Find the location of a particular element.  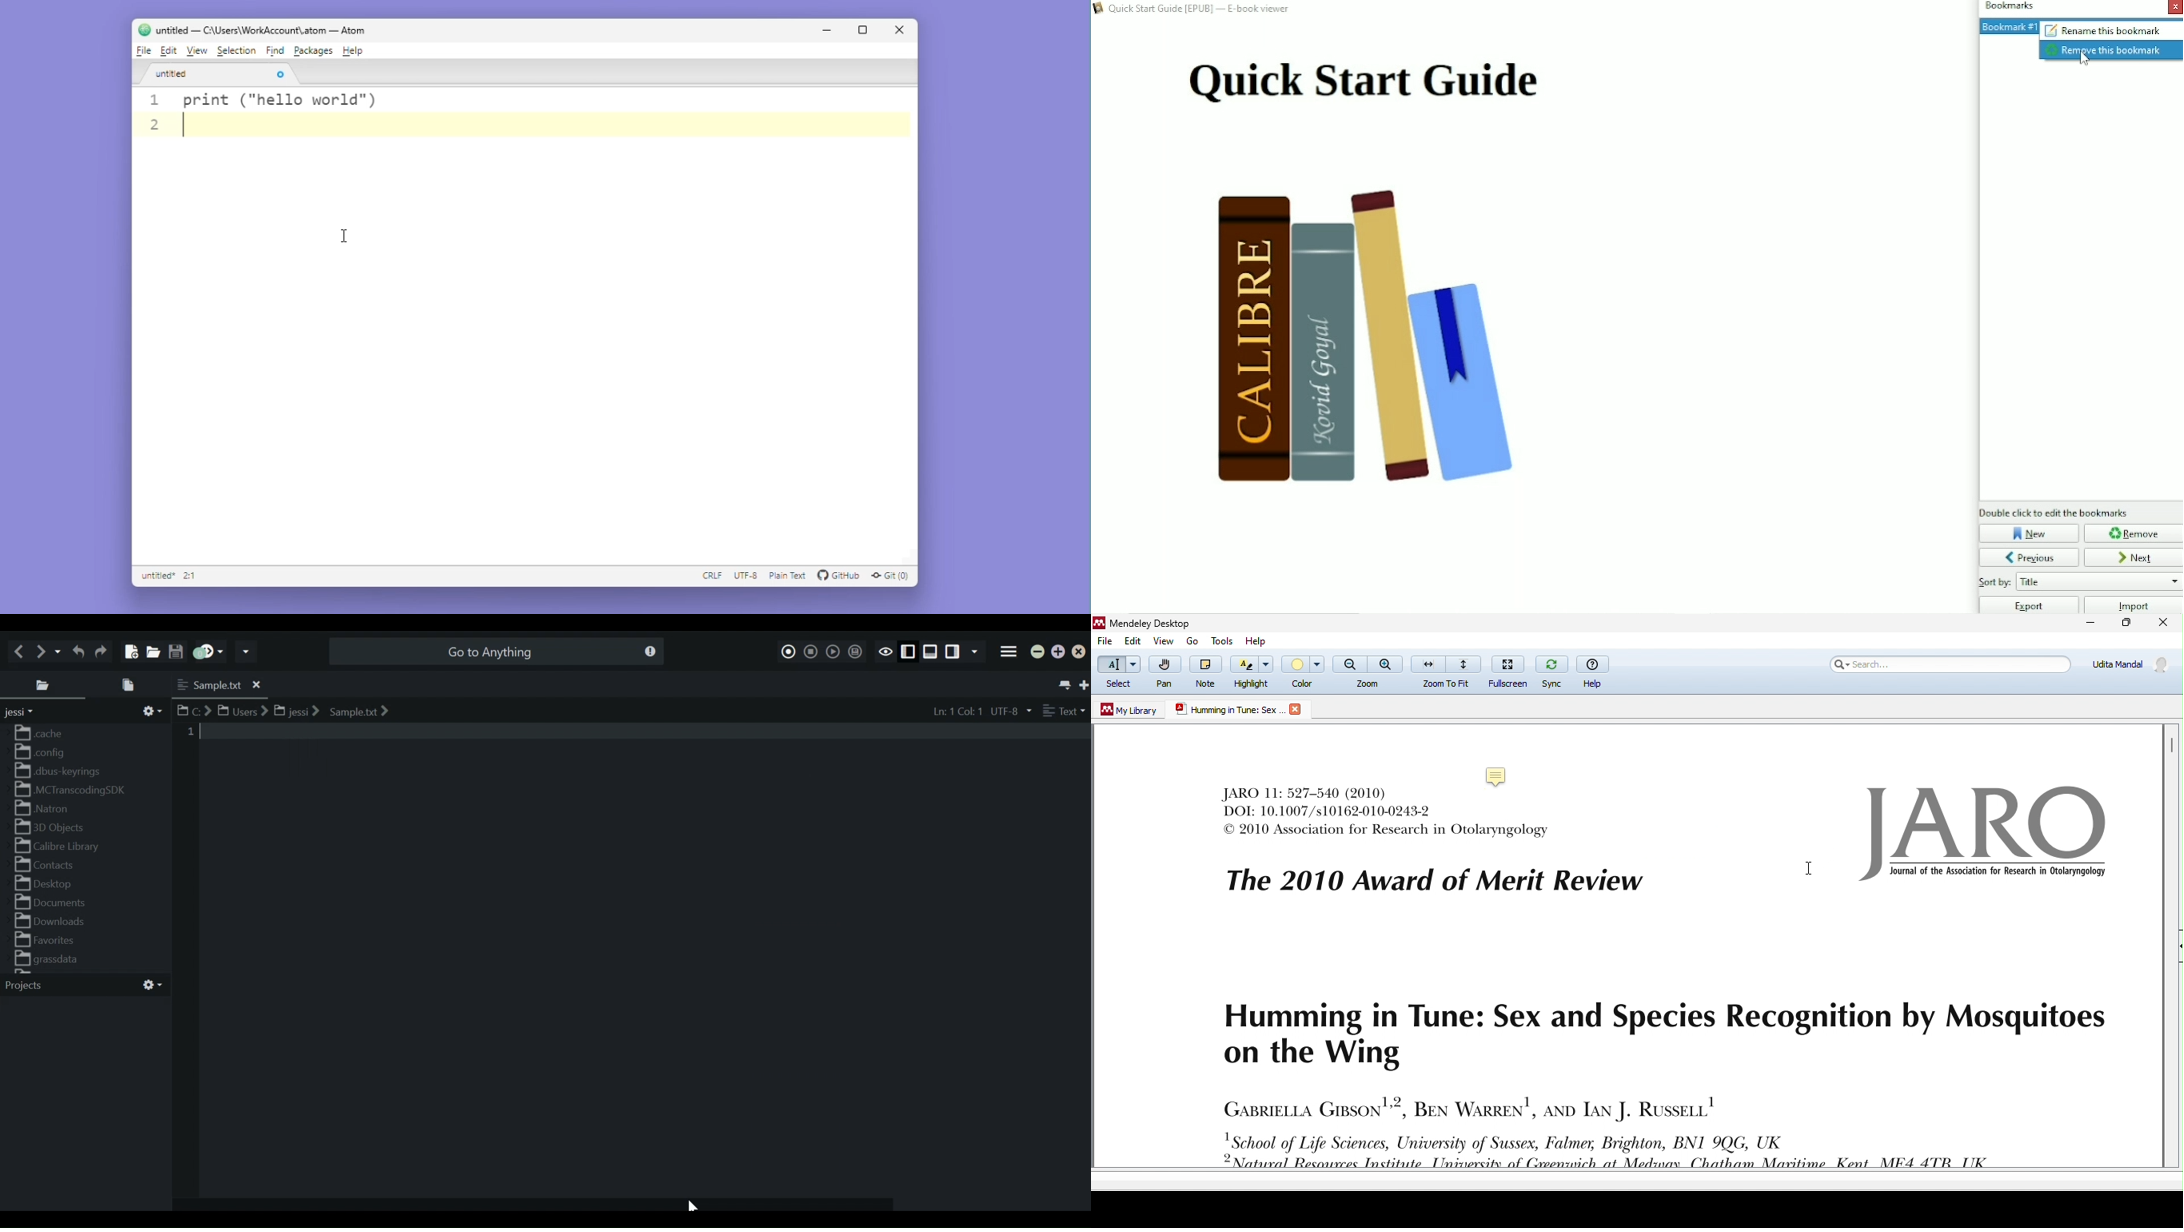

Help is located at coordinates (356, 50).